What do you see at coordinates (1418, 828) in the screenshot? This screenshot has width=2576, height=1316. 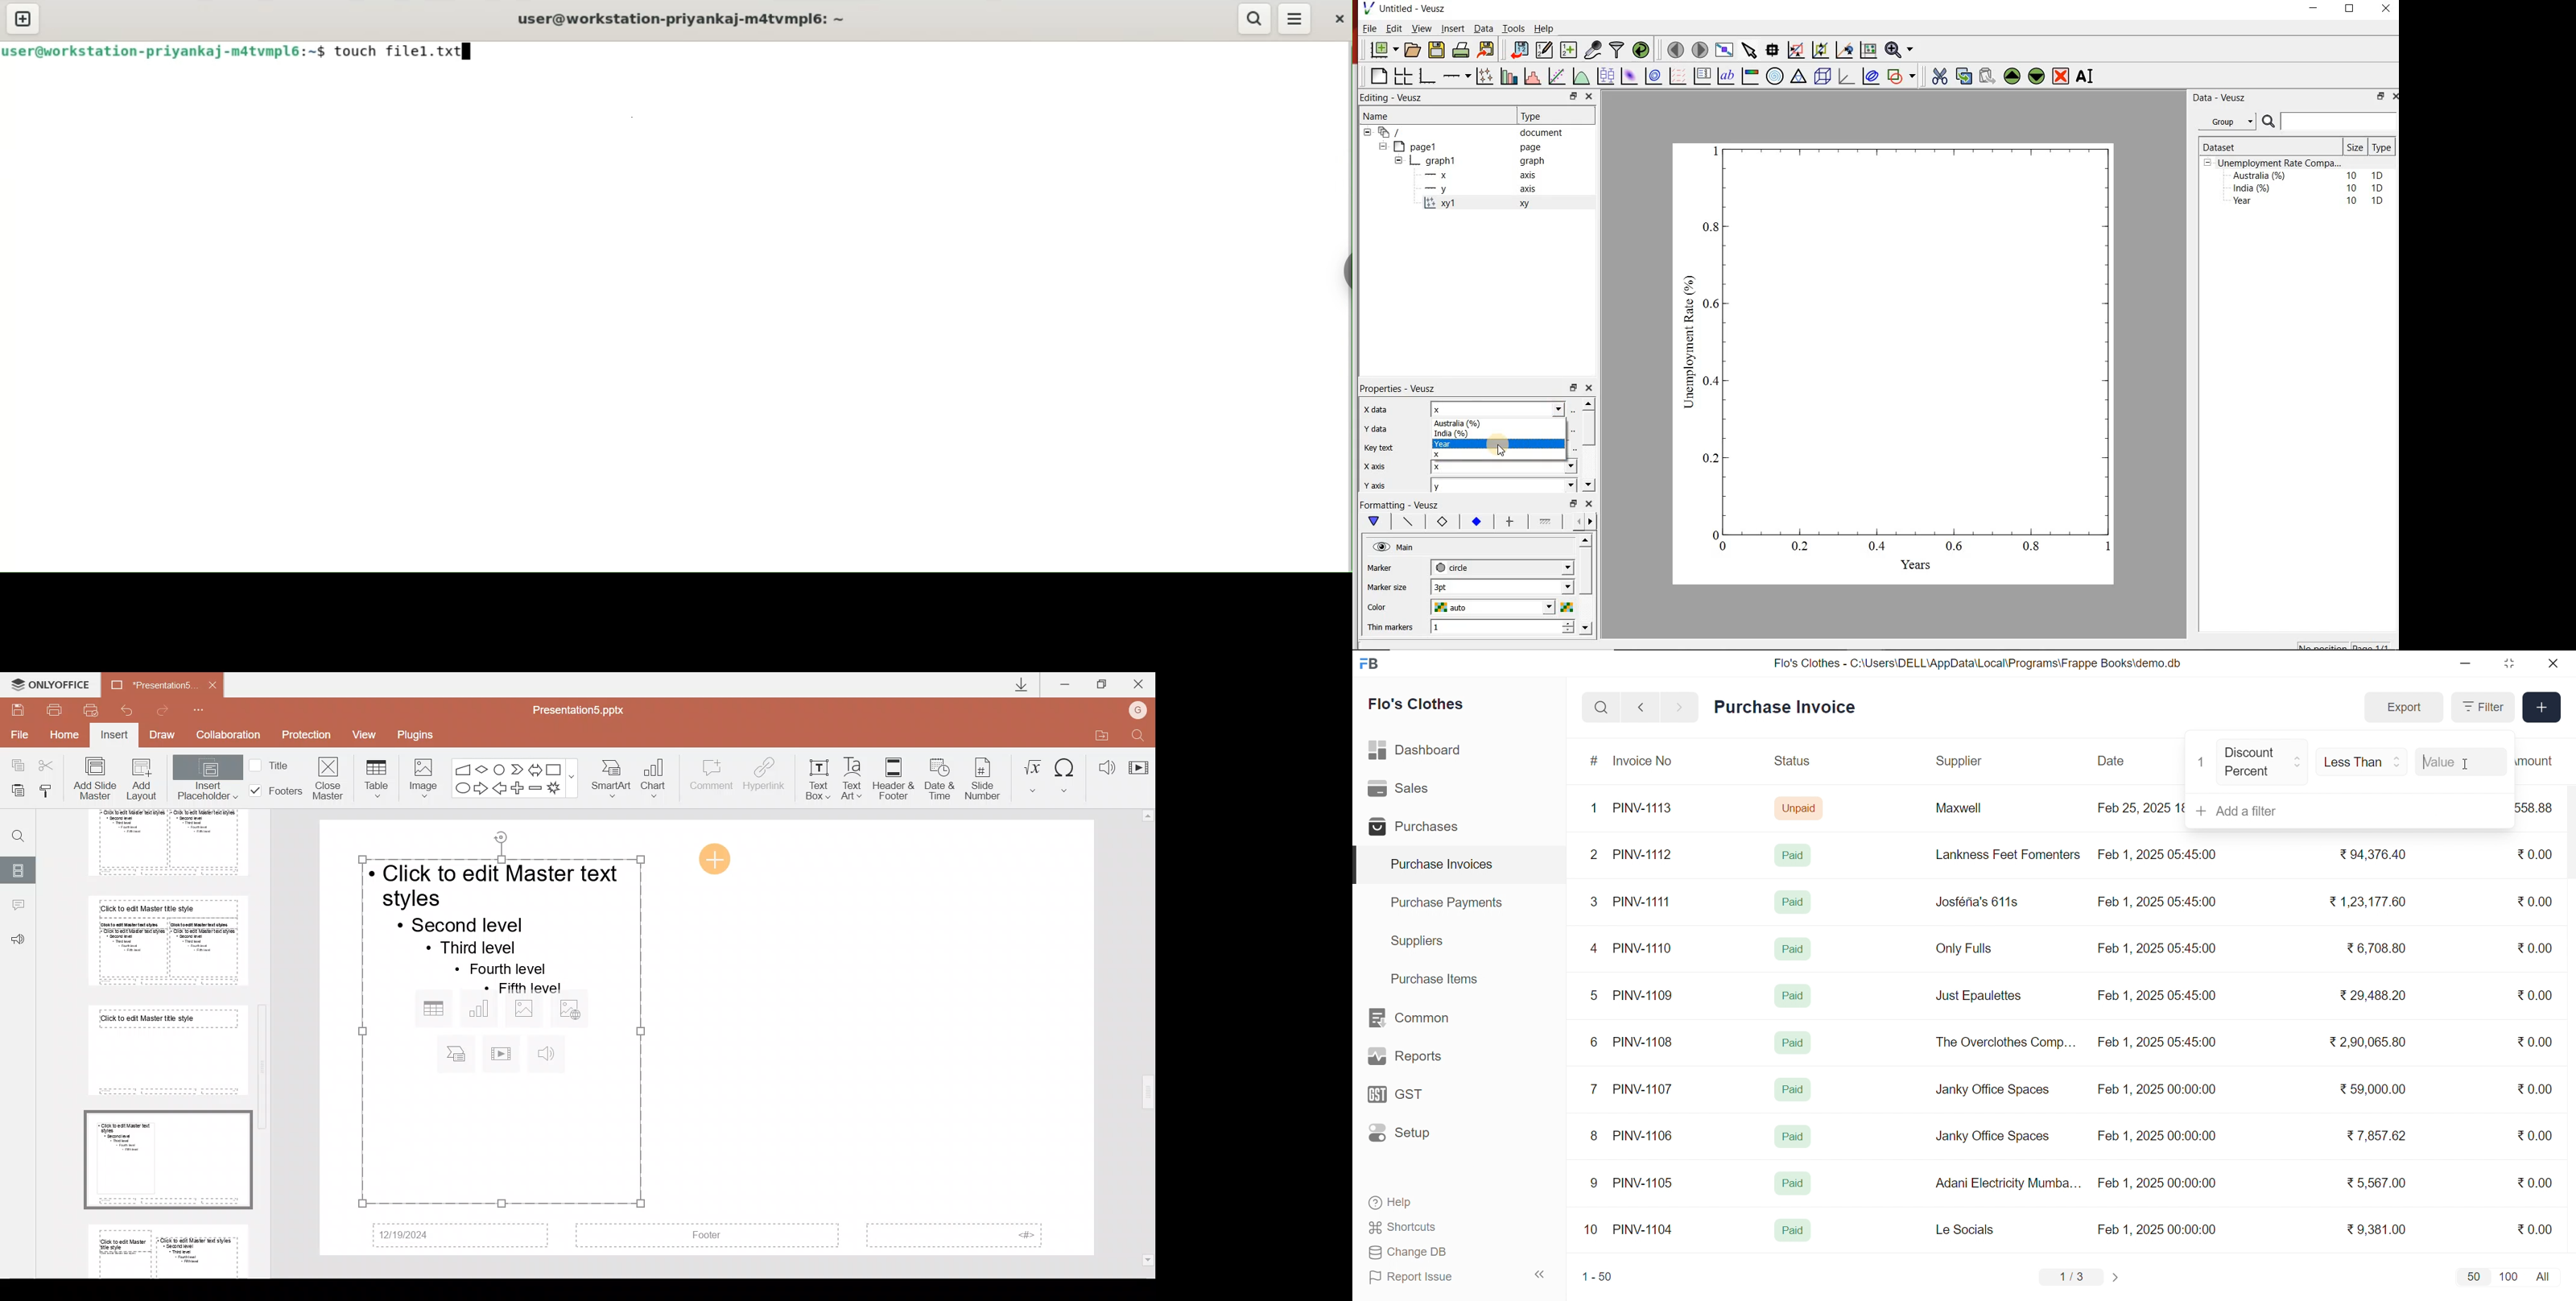 I see `Purchases` at bounding box center [1418, 828].